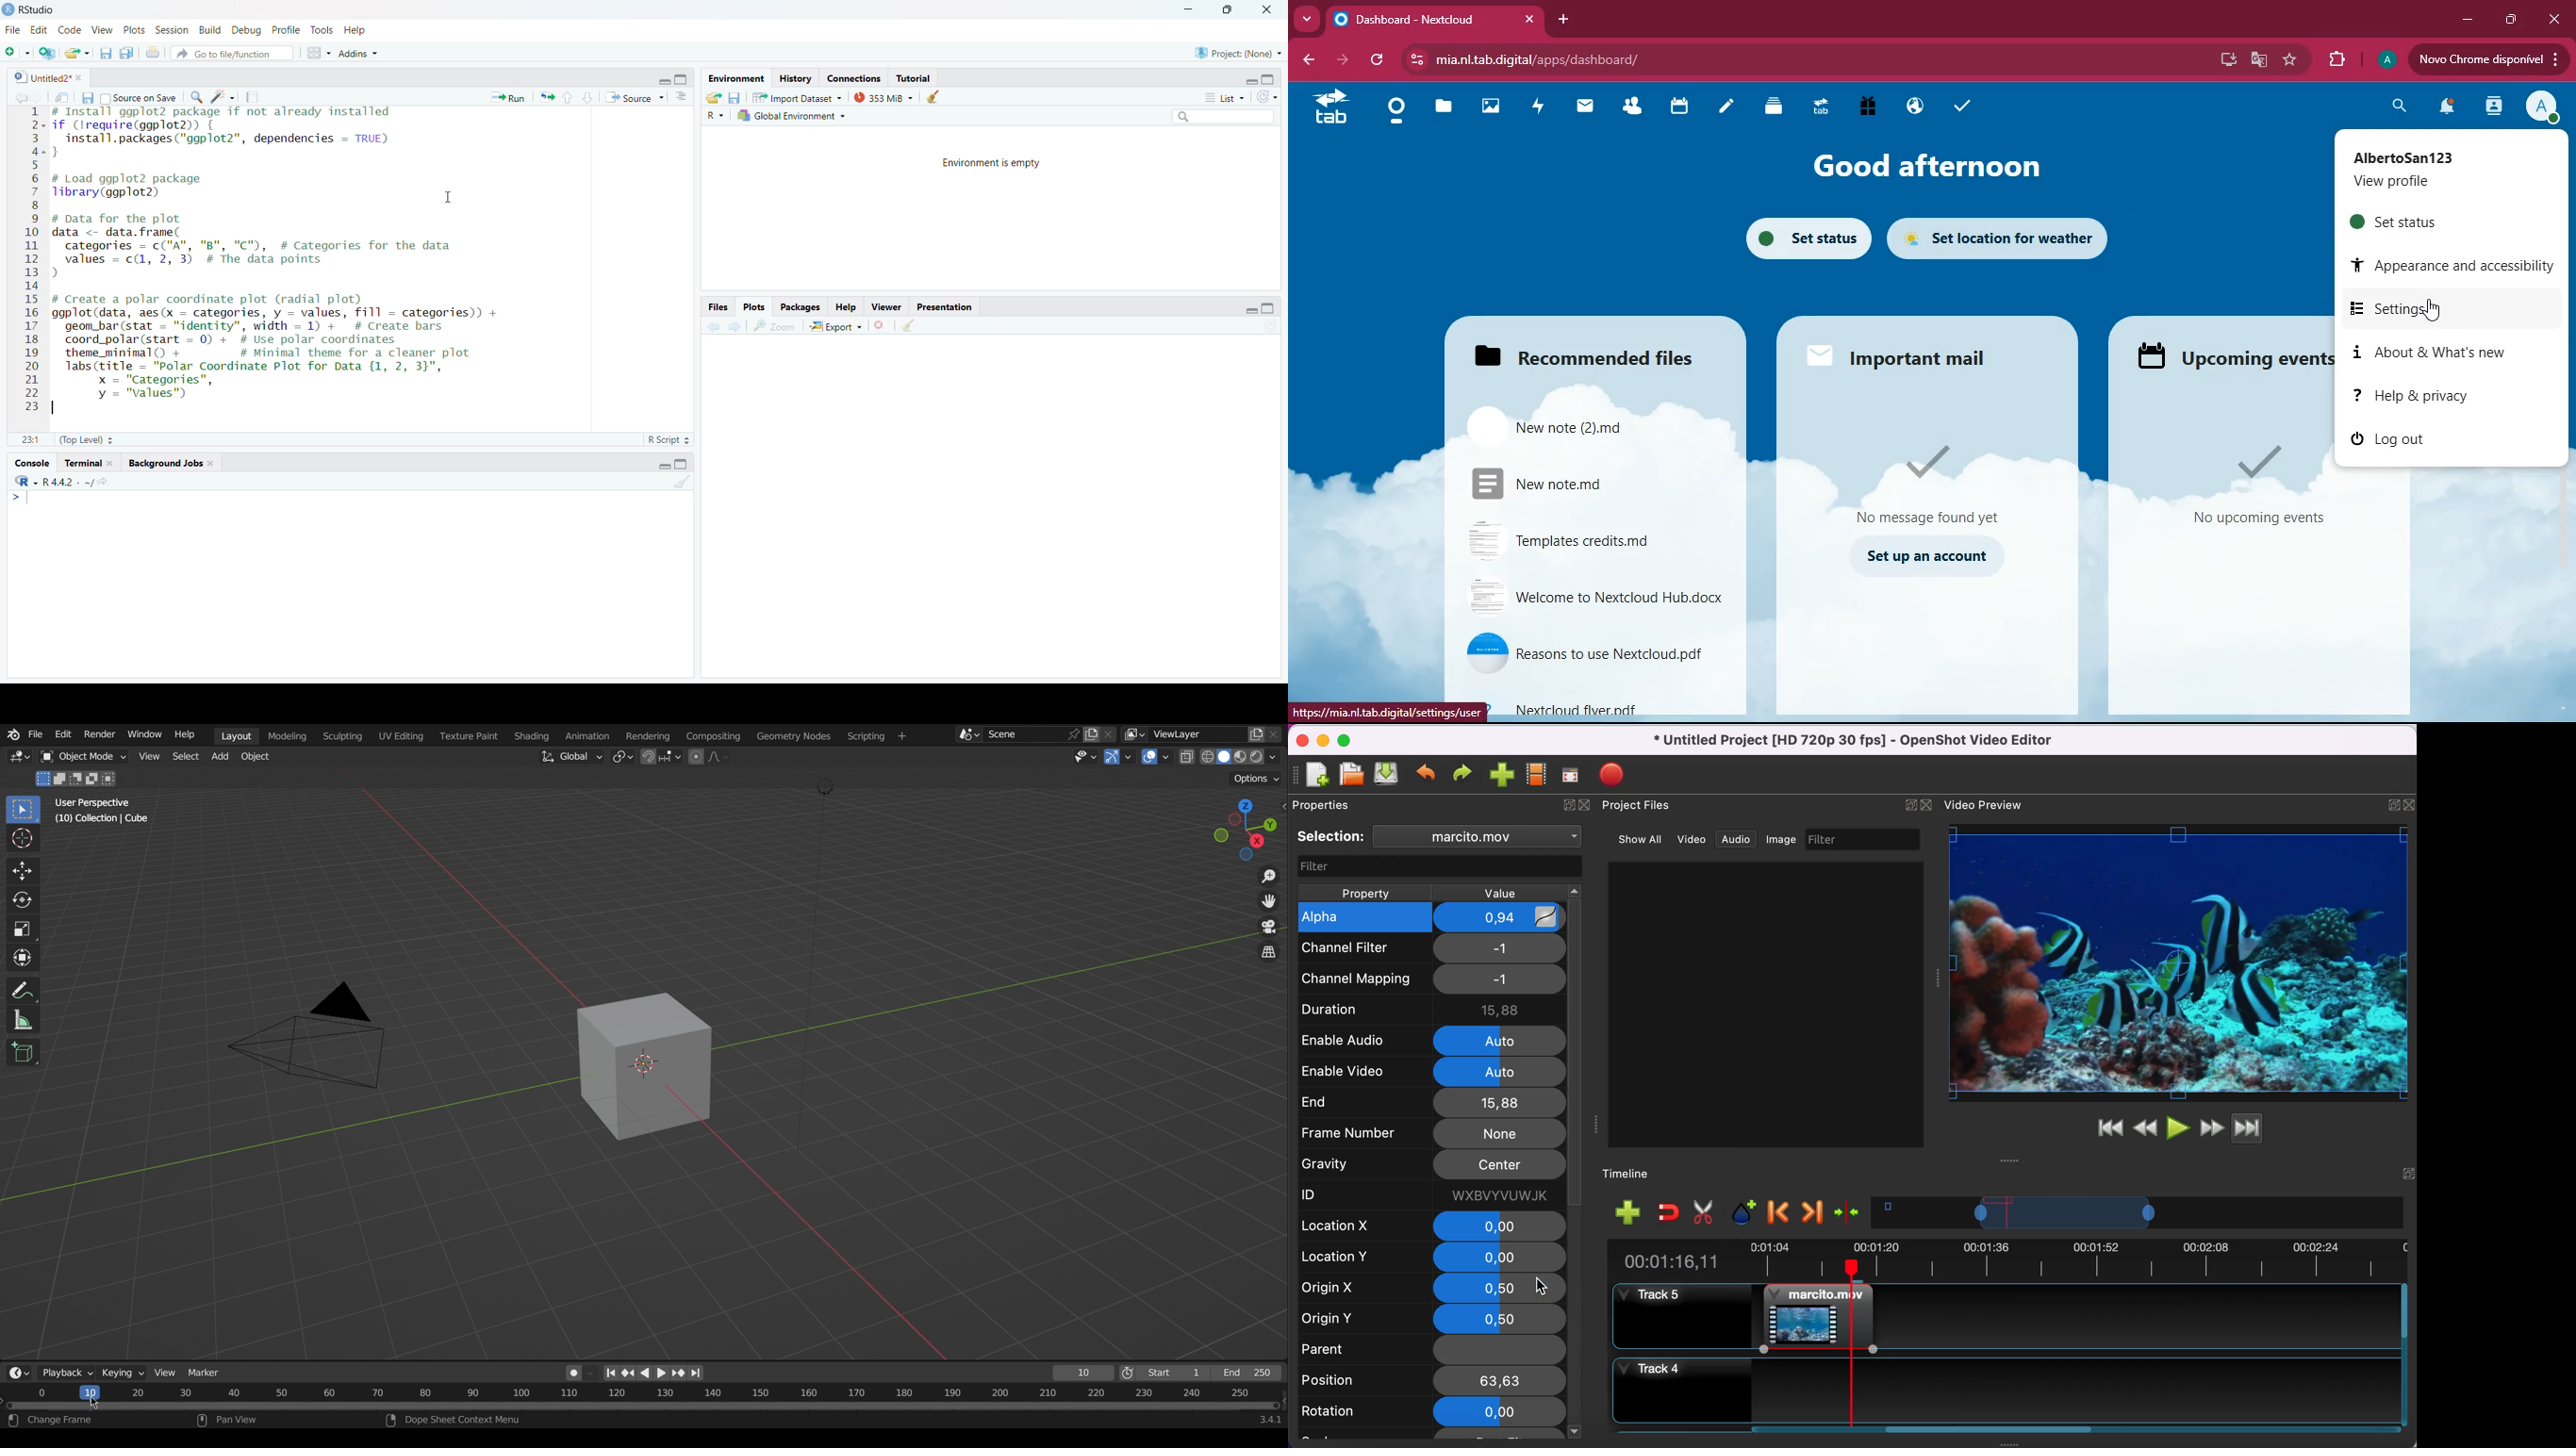 The image size is (2576, 1456). What do you see at coordinates (1249, 829) in the screenshot?
I see `Viewport` at bounding box center [1249, 829].